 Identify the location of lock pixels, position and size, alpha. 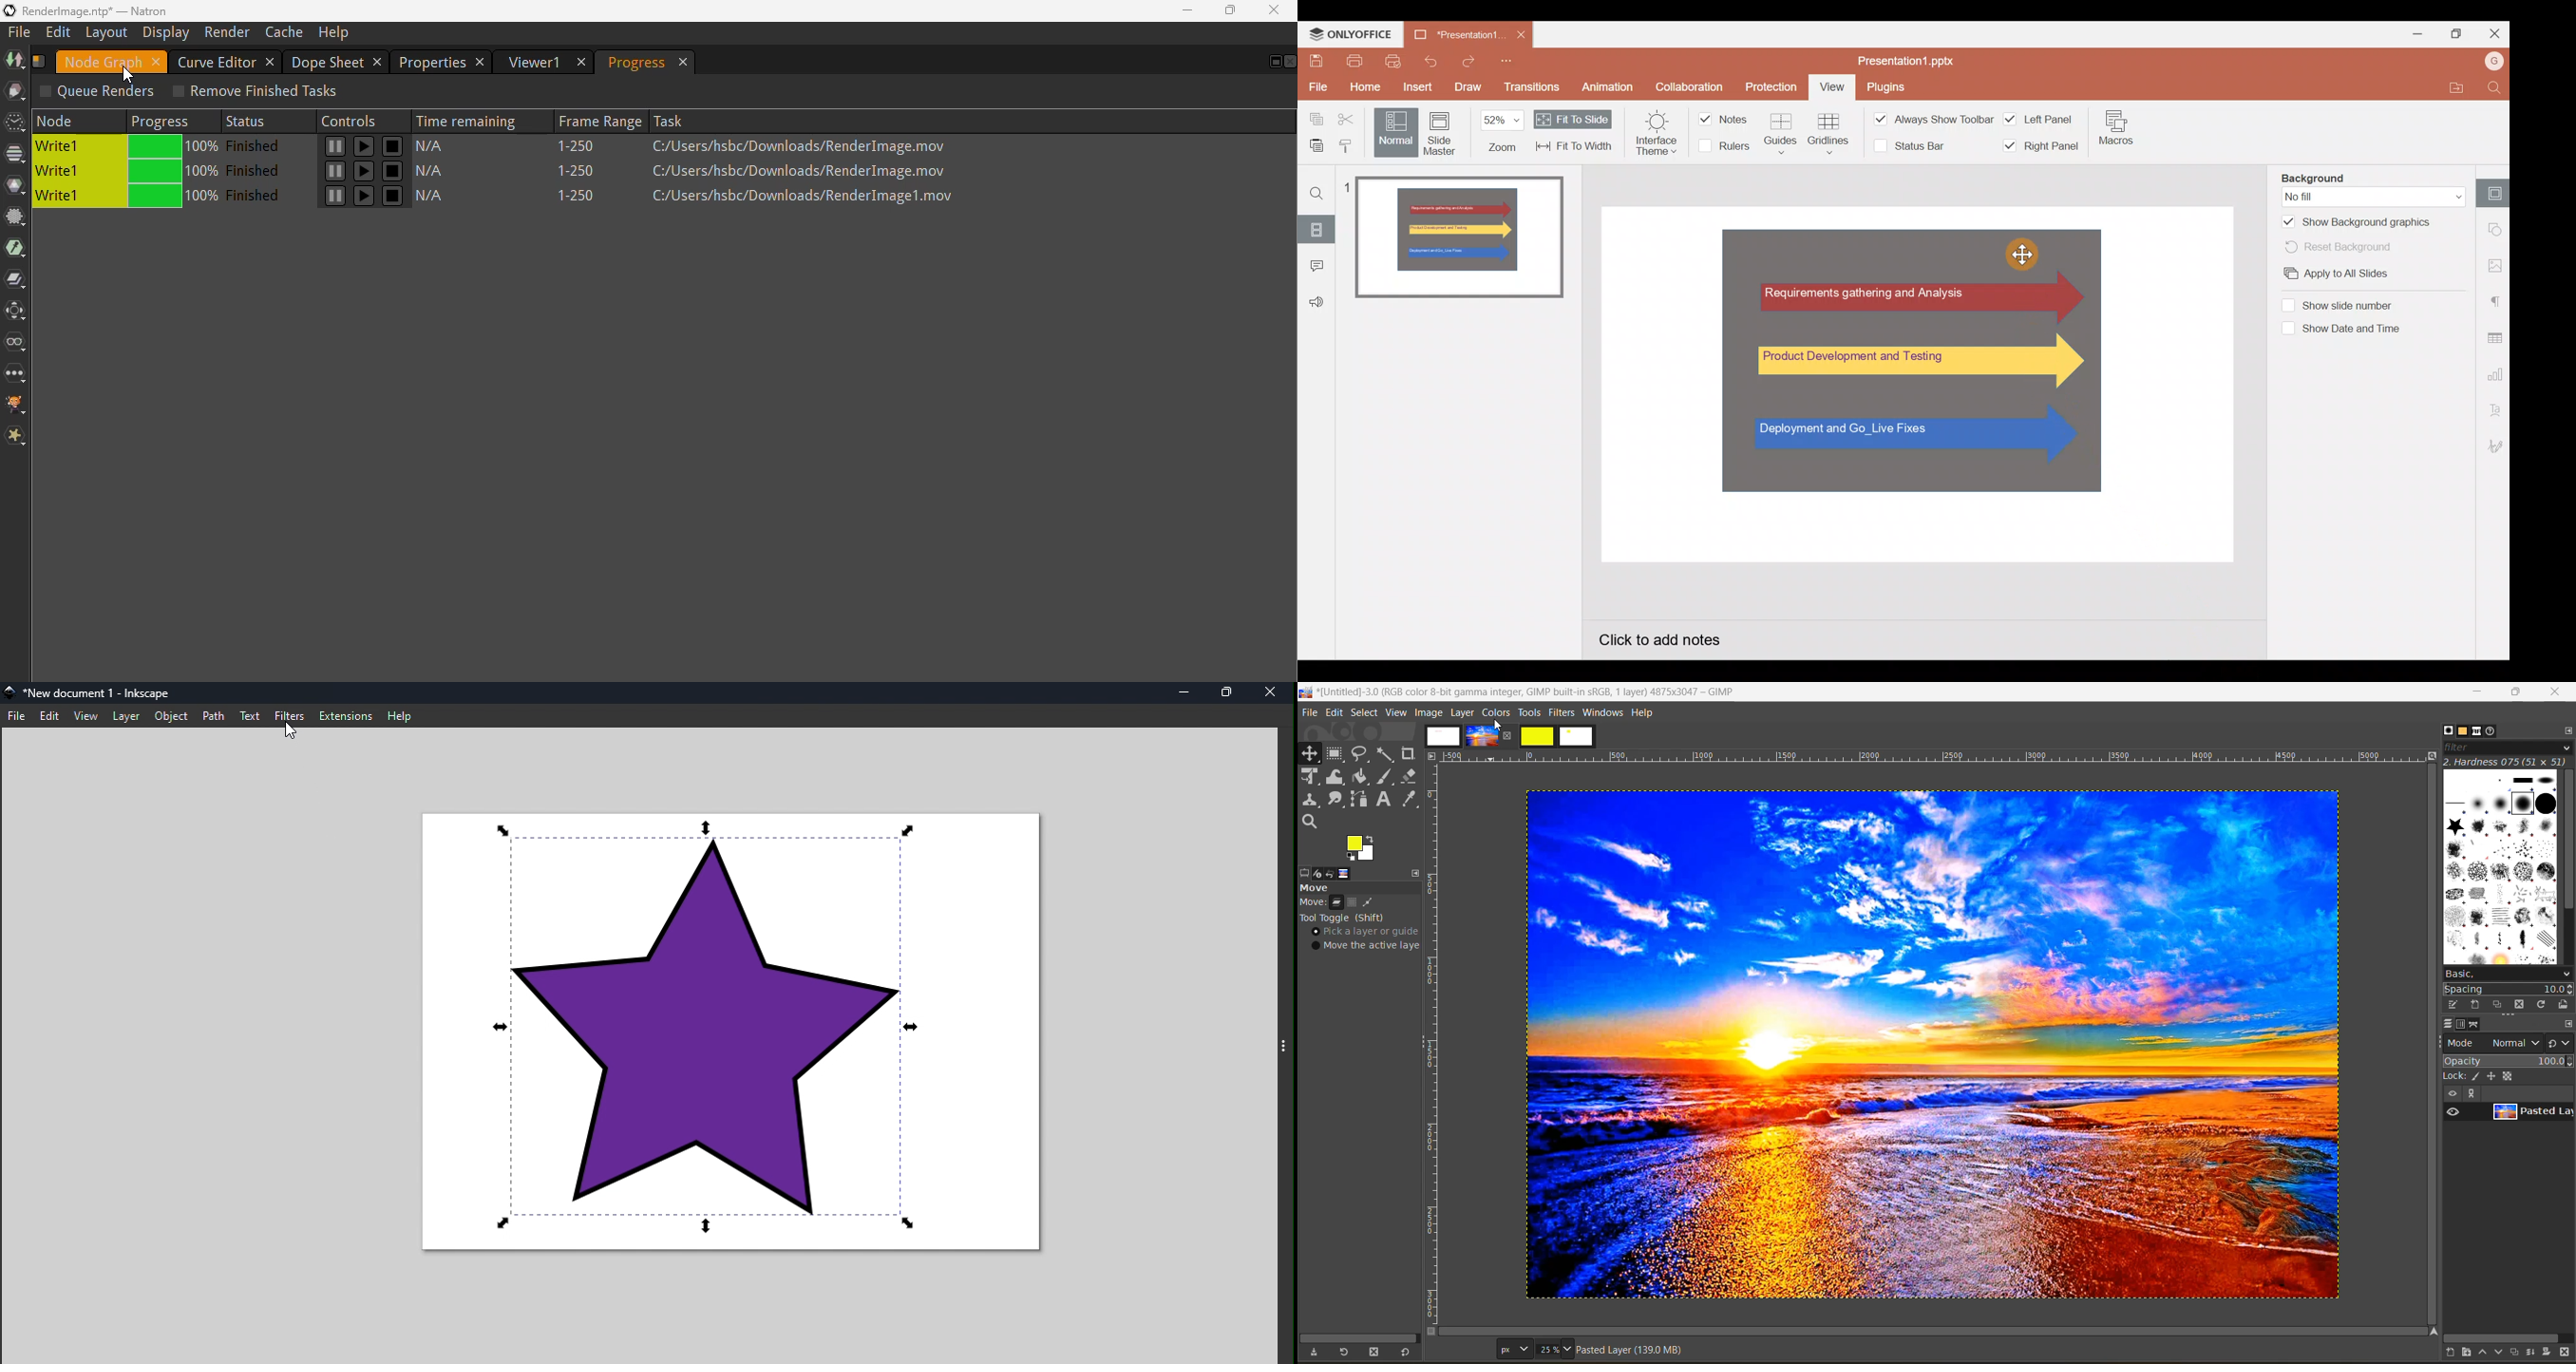
(2508, 1076).